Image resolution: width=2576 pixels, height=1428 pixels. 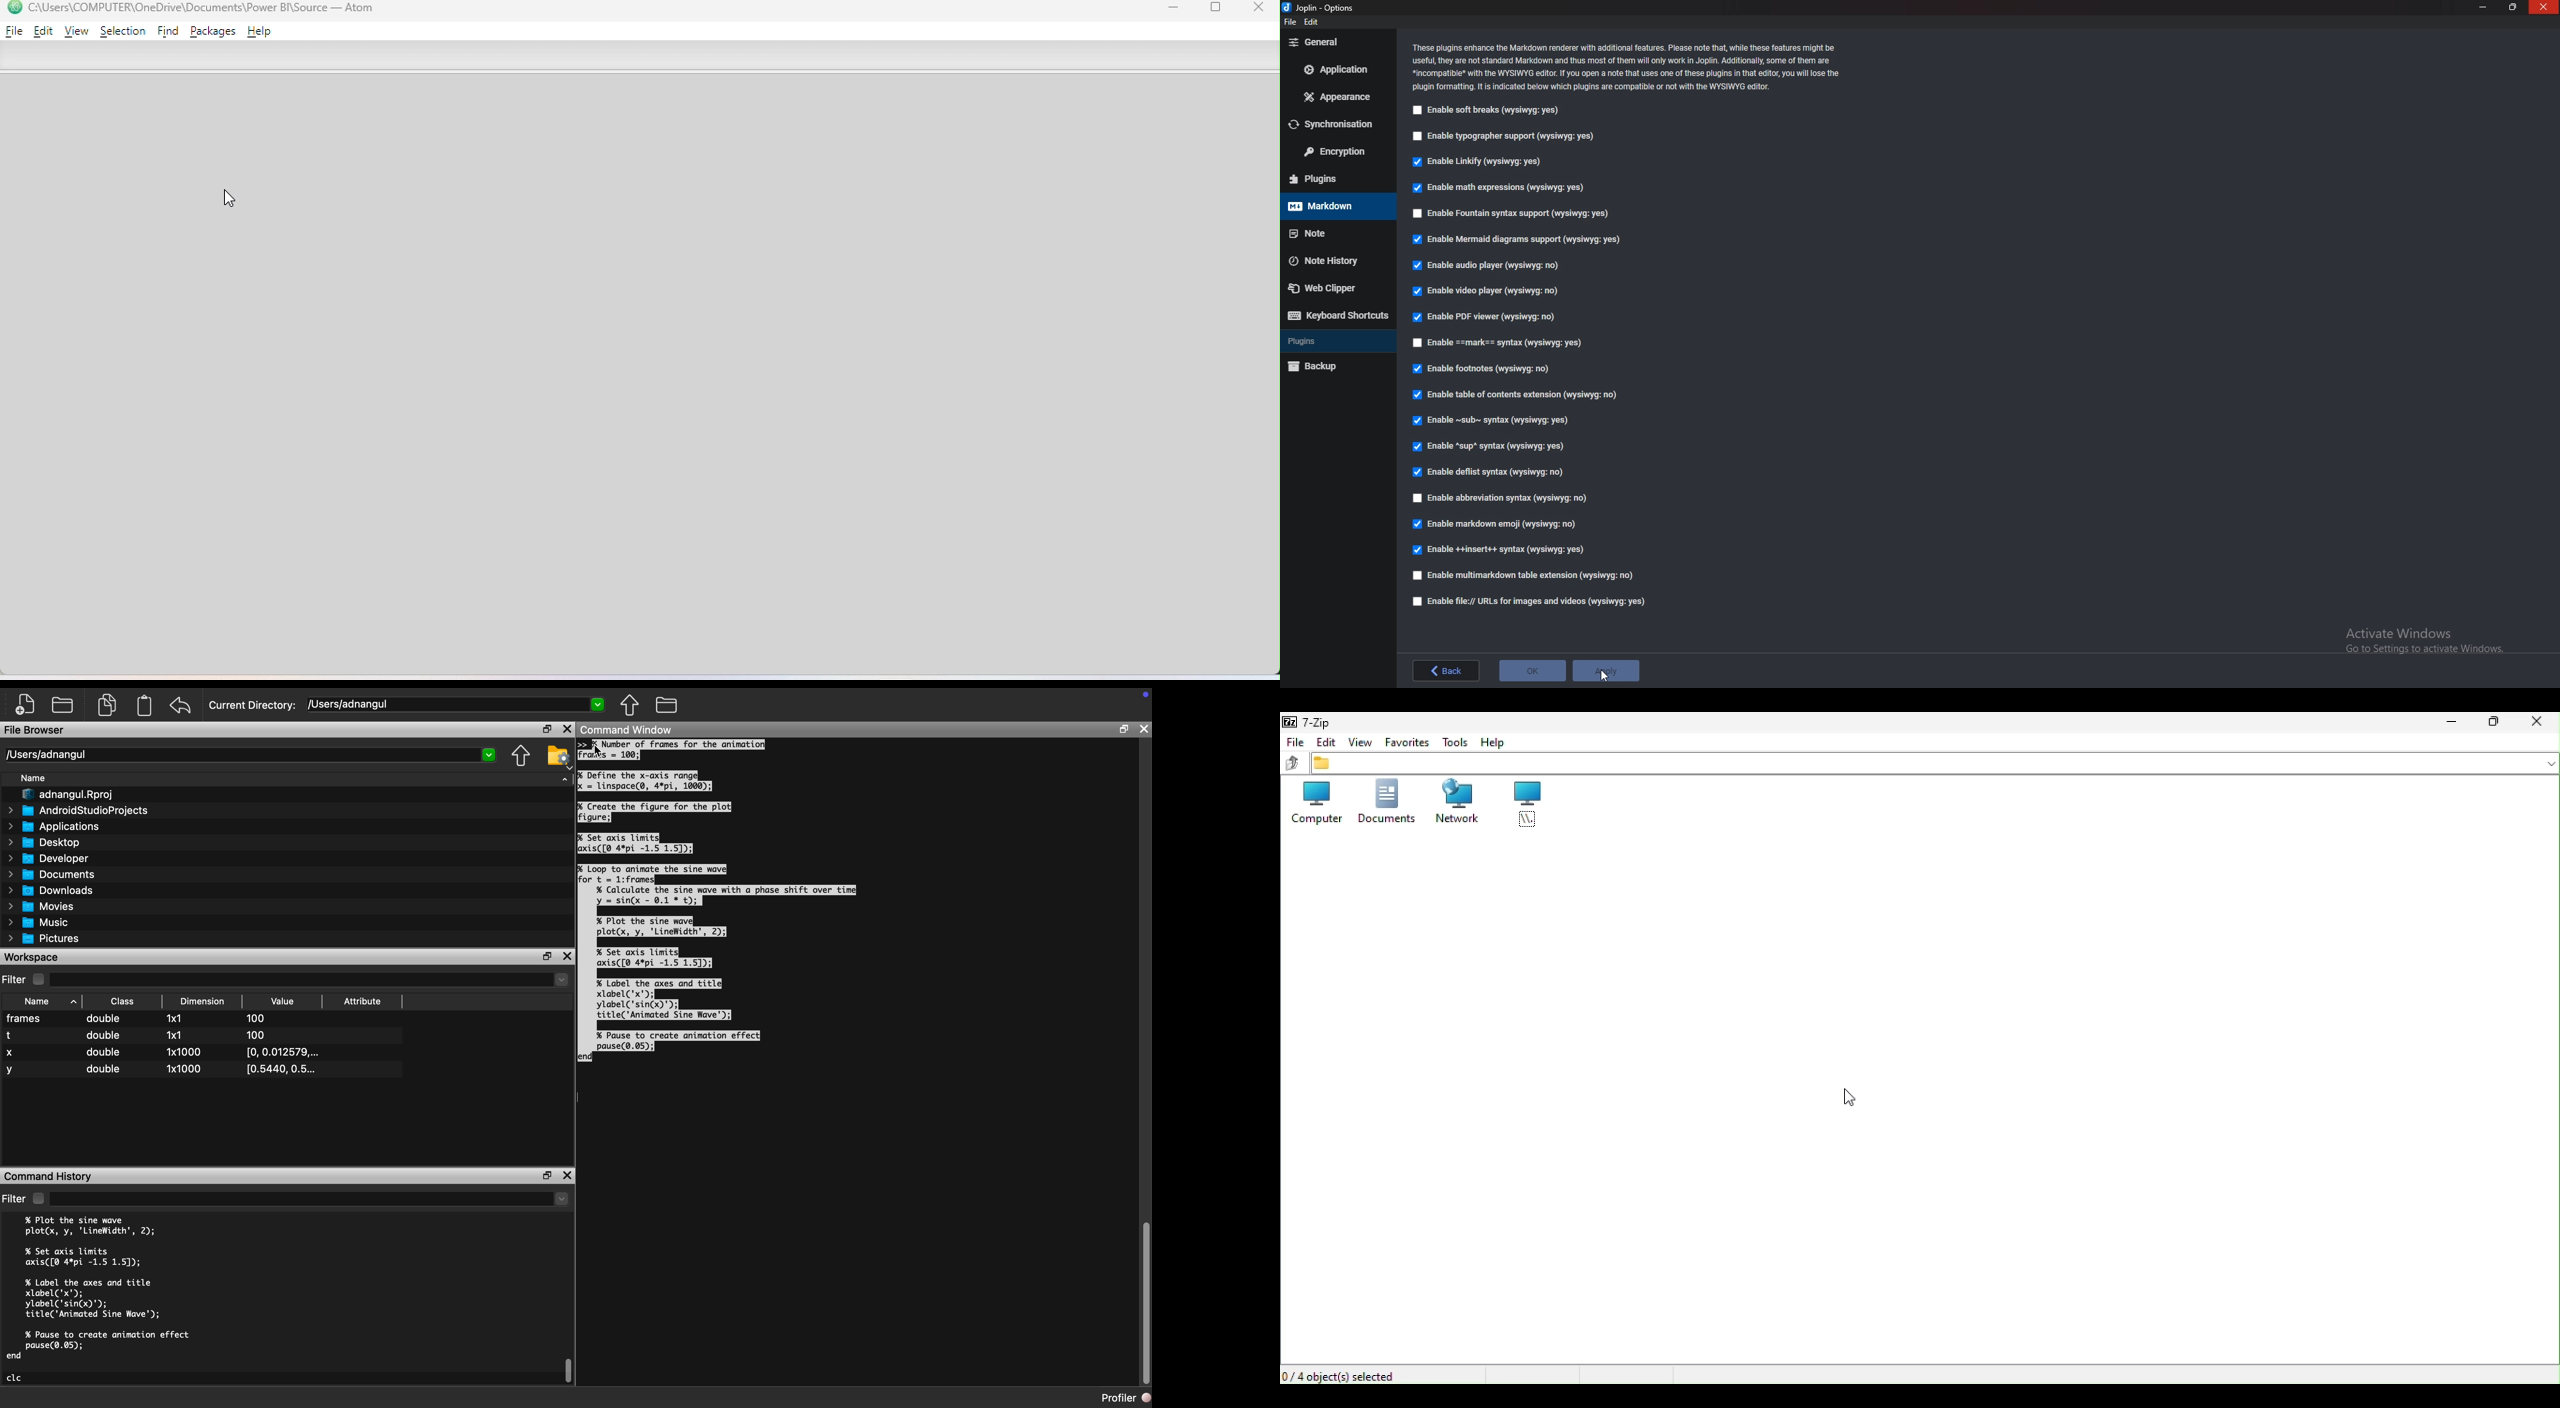 What do you see at coordinates (1325, 7) in the screenshot?
I see `options` at bounding box center [1325, 7].